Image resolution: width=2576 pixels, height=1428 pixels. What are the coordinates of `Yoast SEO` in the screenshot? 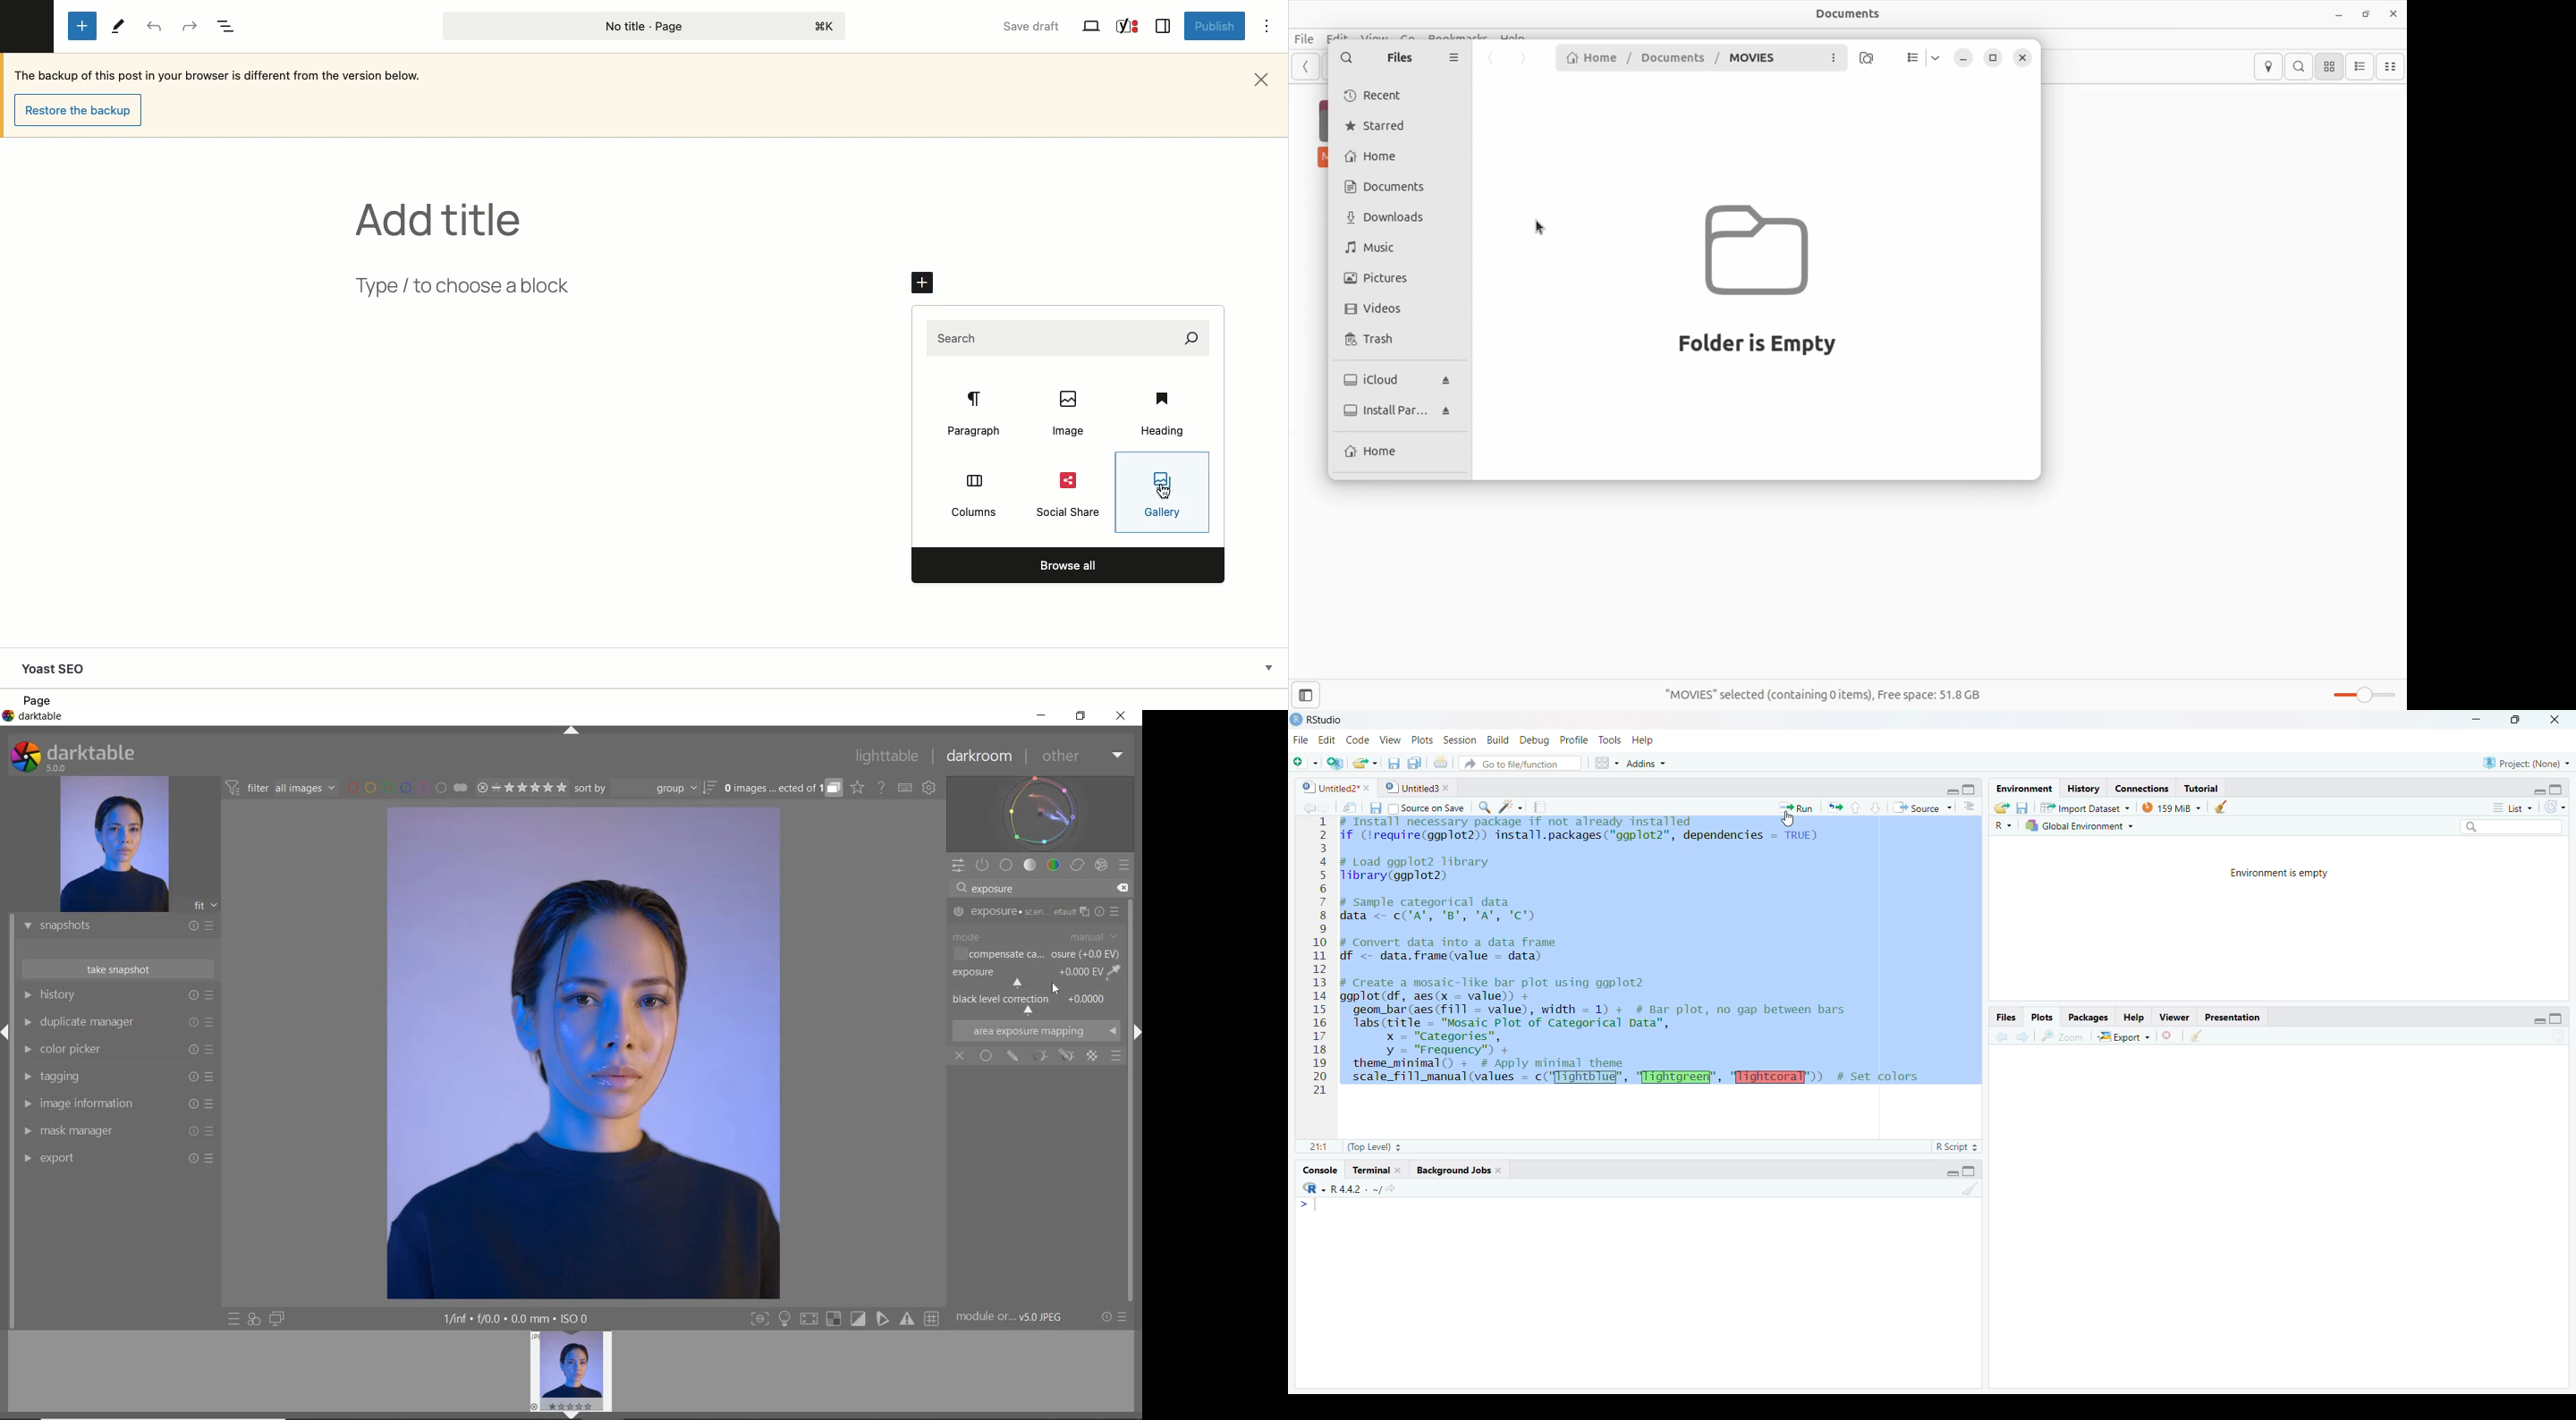 It's located at (1128, 27).